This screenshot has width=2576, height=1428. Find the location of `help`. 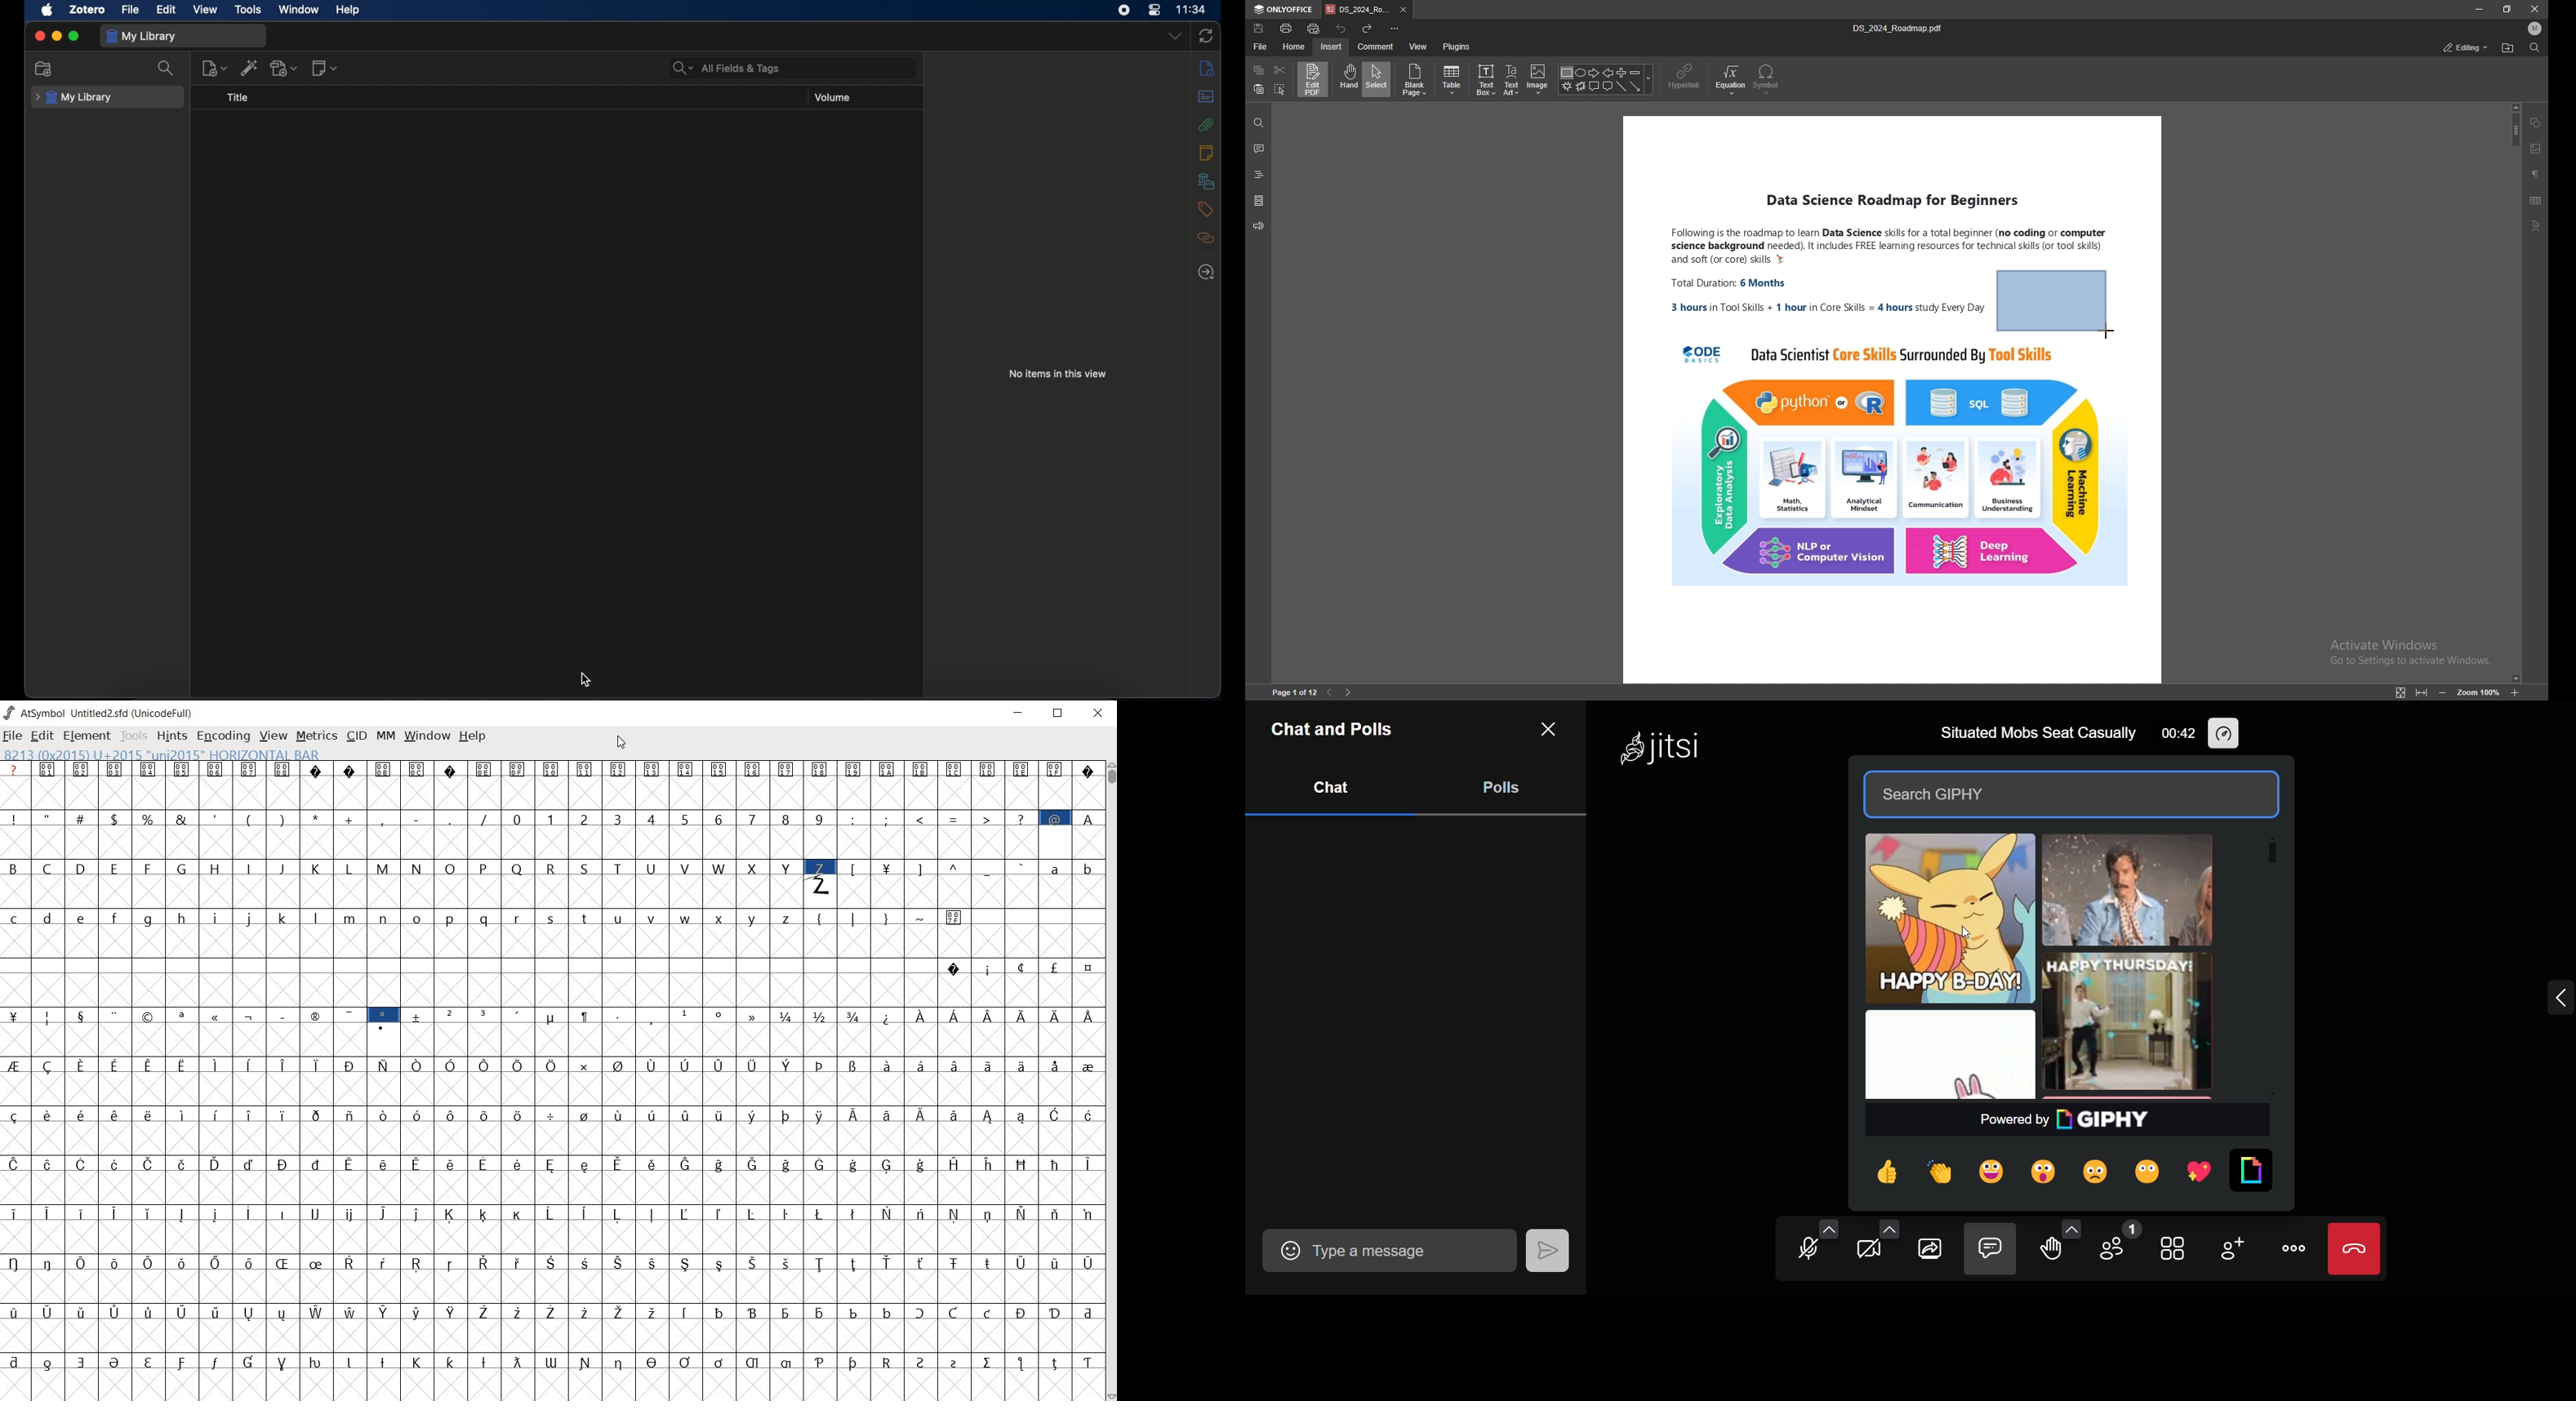

help is located at coordinates (348, 10).